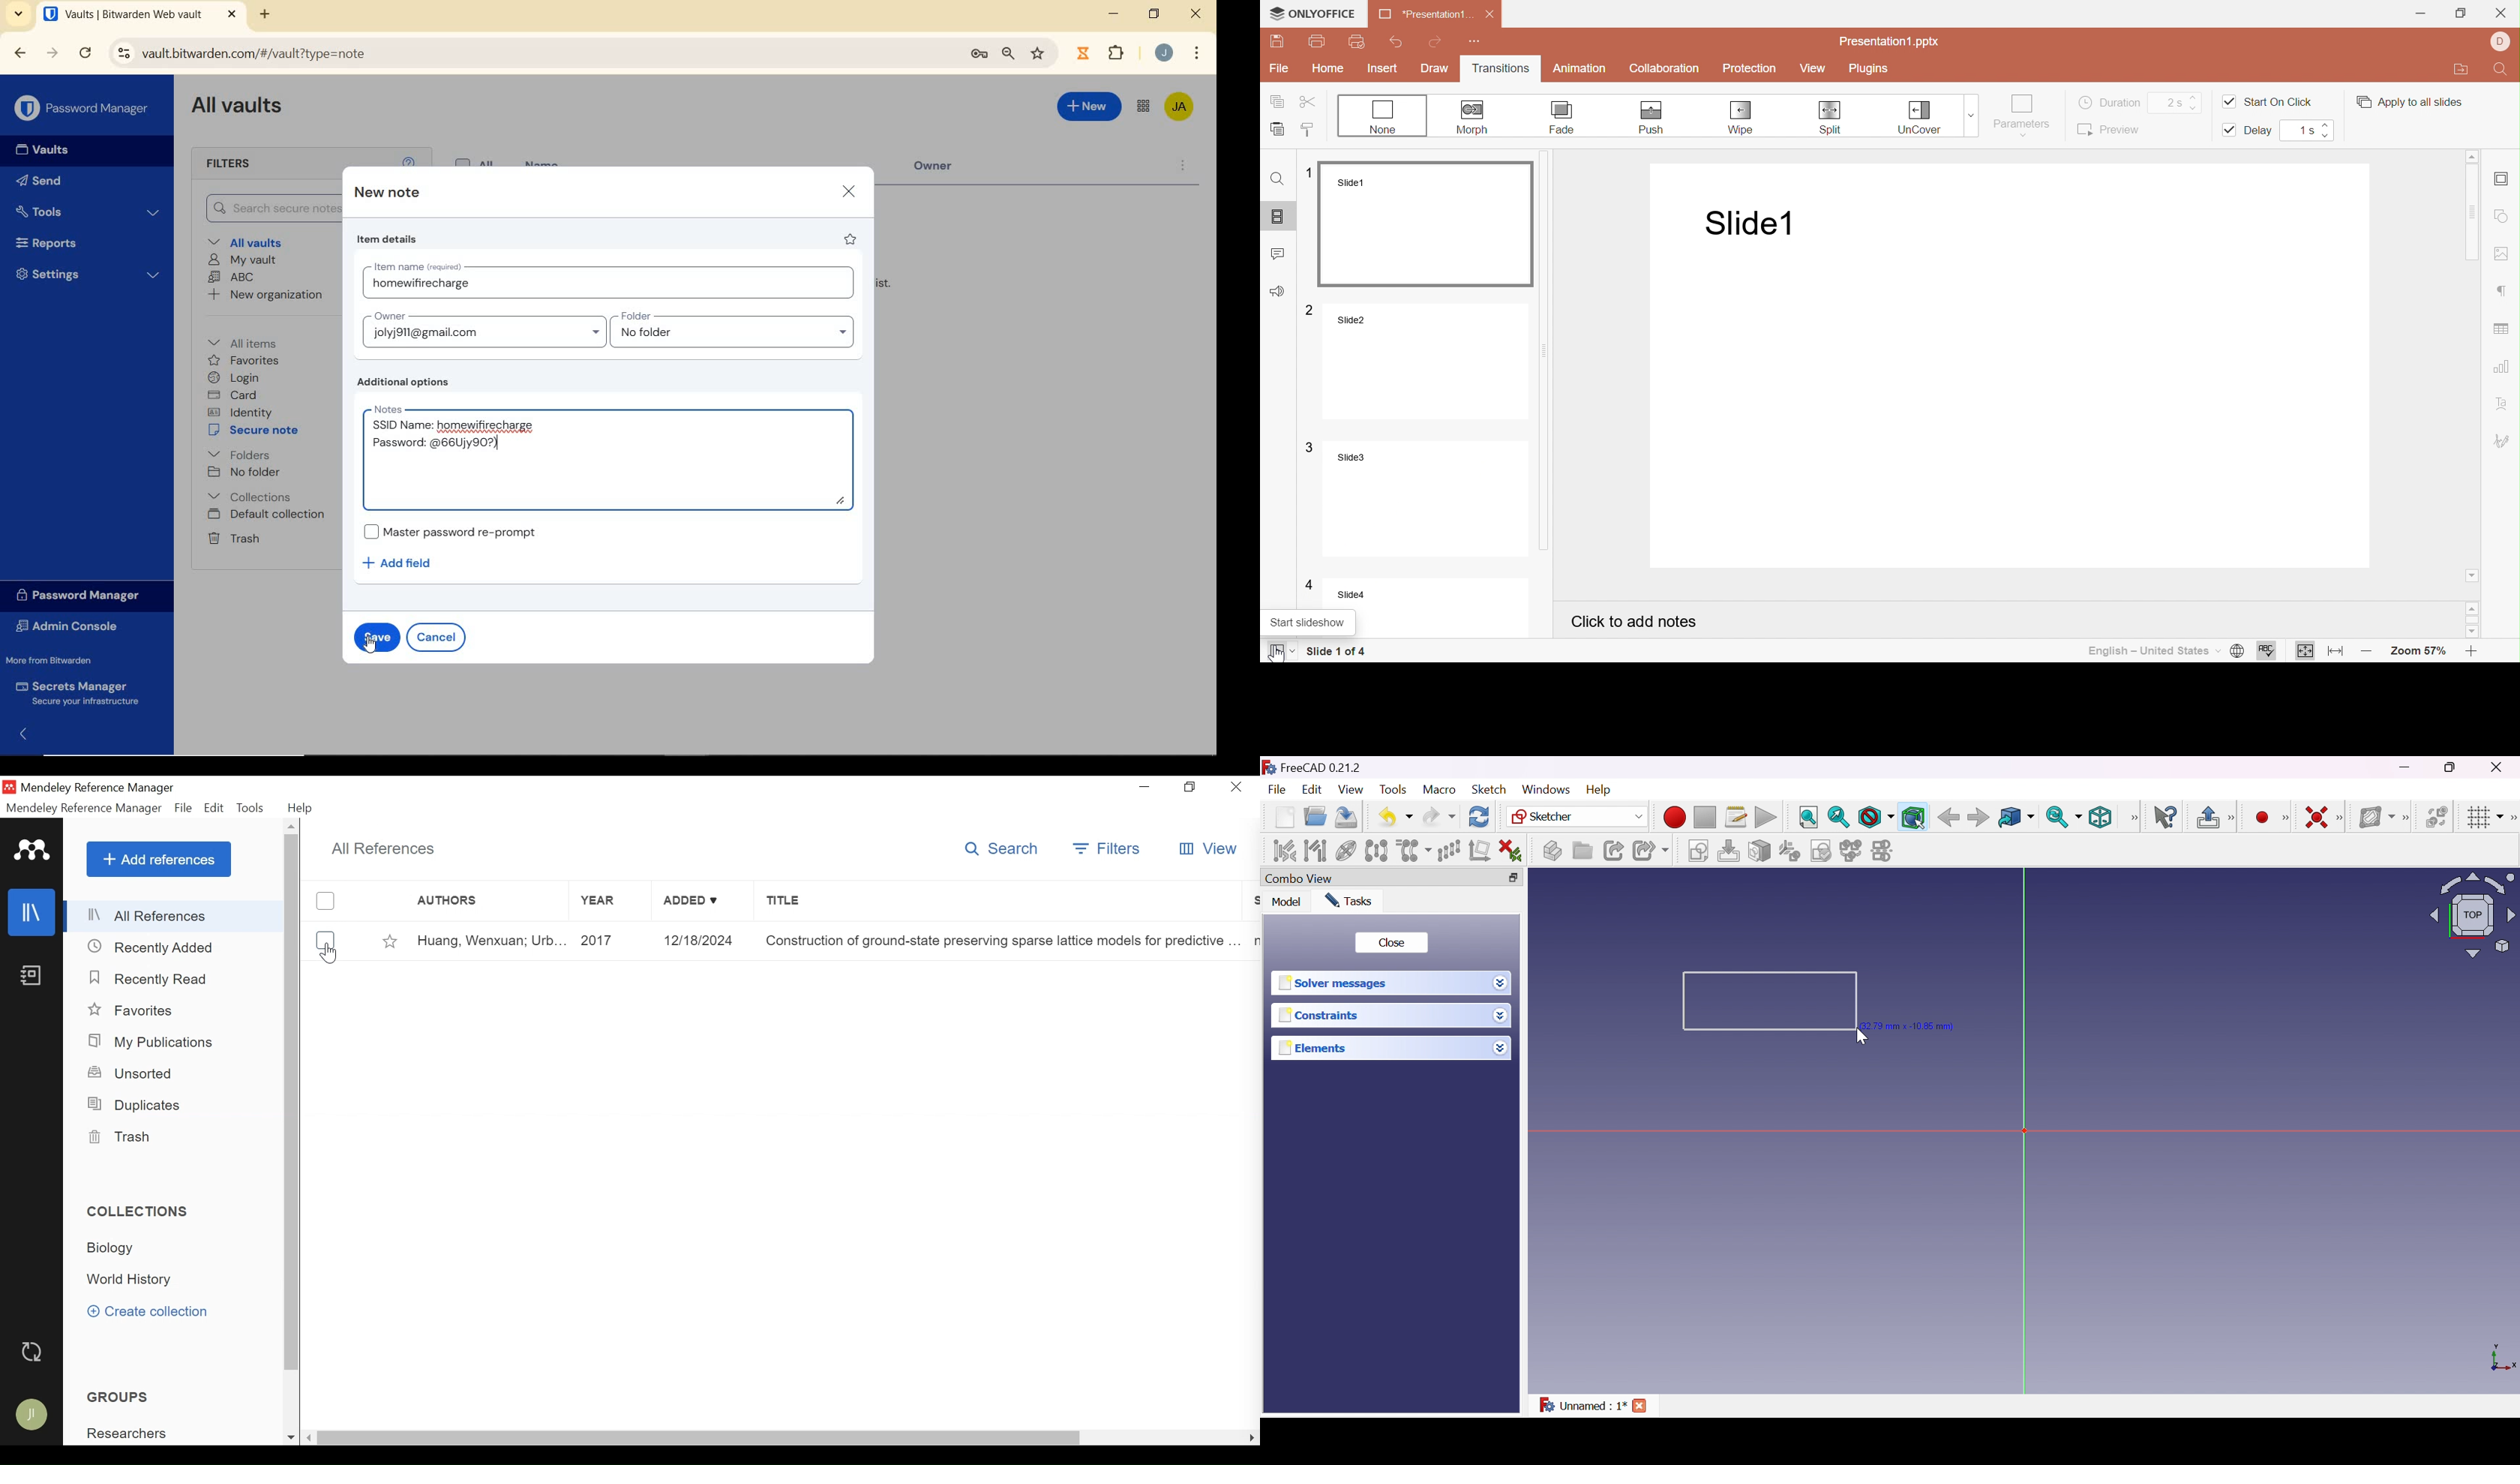 This screenshot has height=1484, width=2520. I want to click on Draw style, so click(1875, 817).